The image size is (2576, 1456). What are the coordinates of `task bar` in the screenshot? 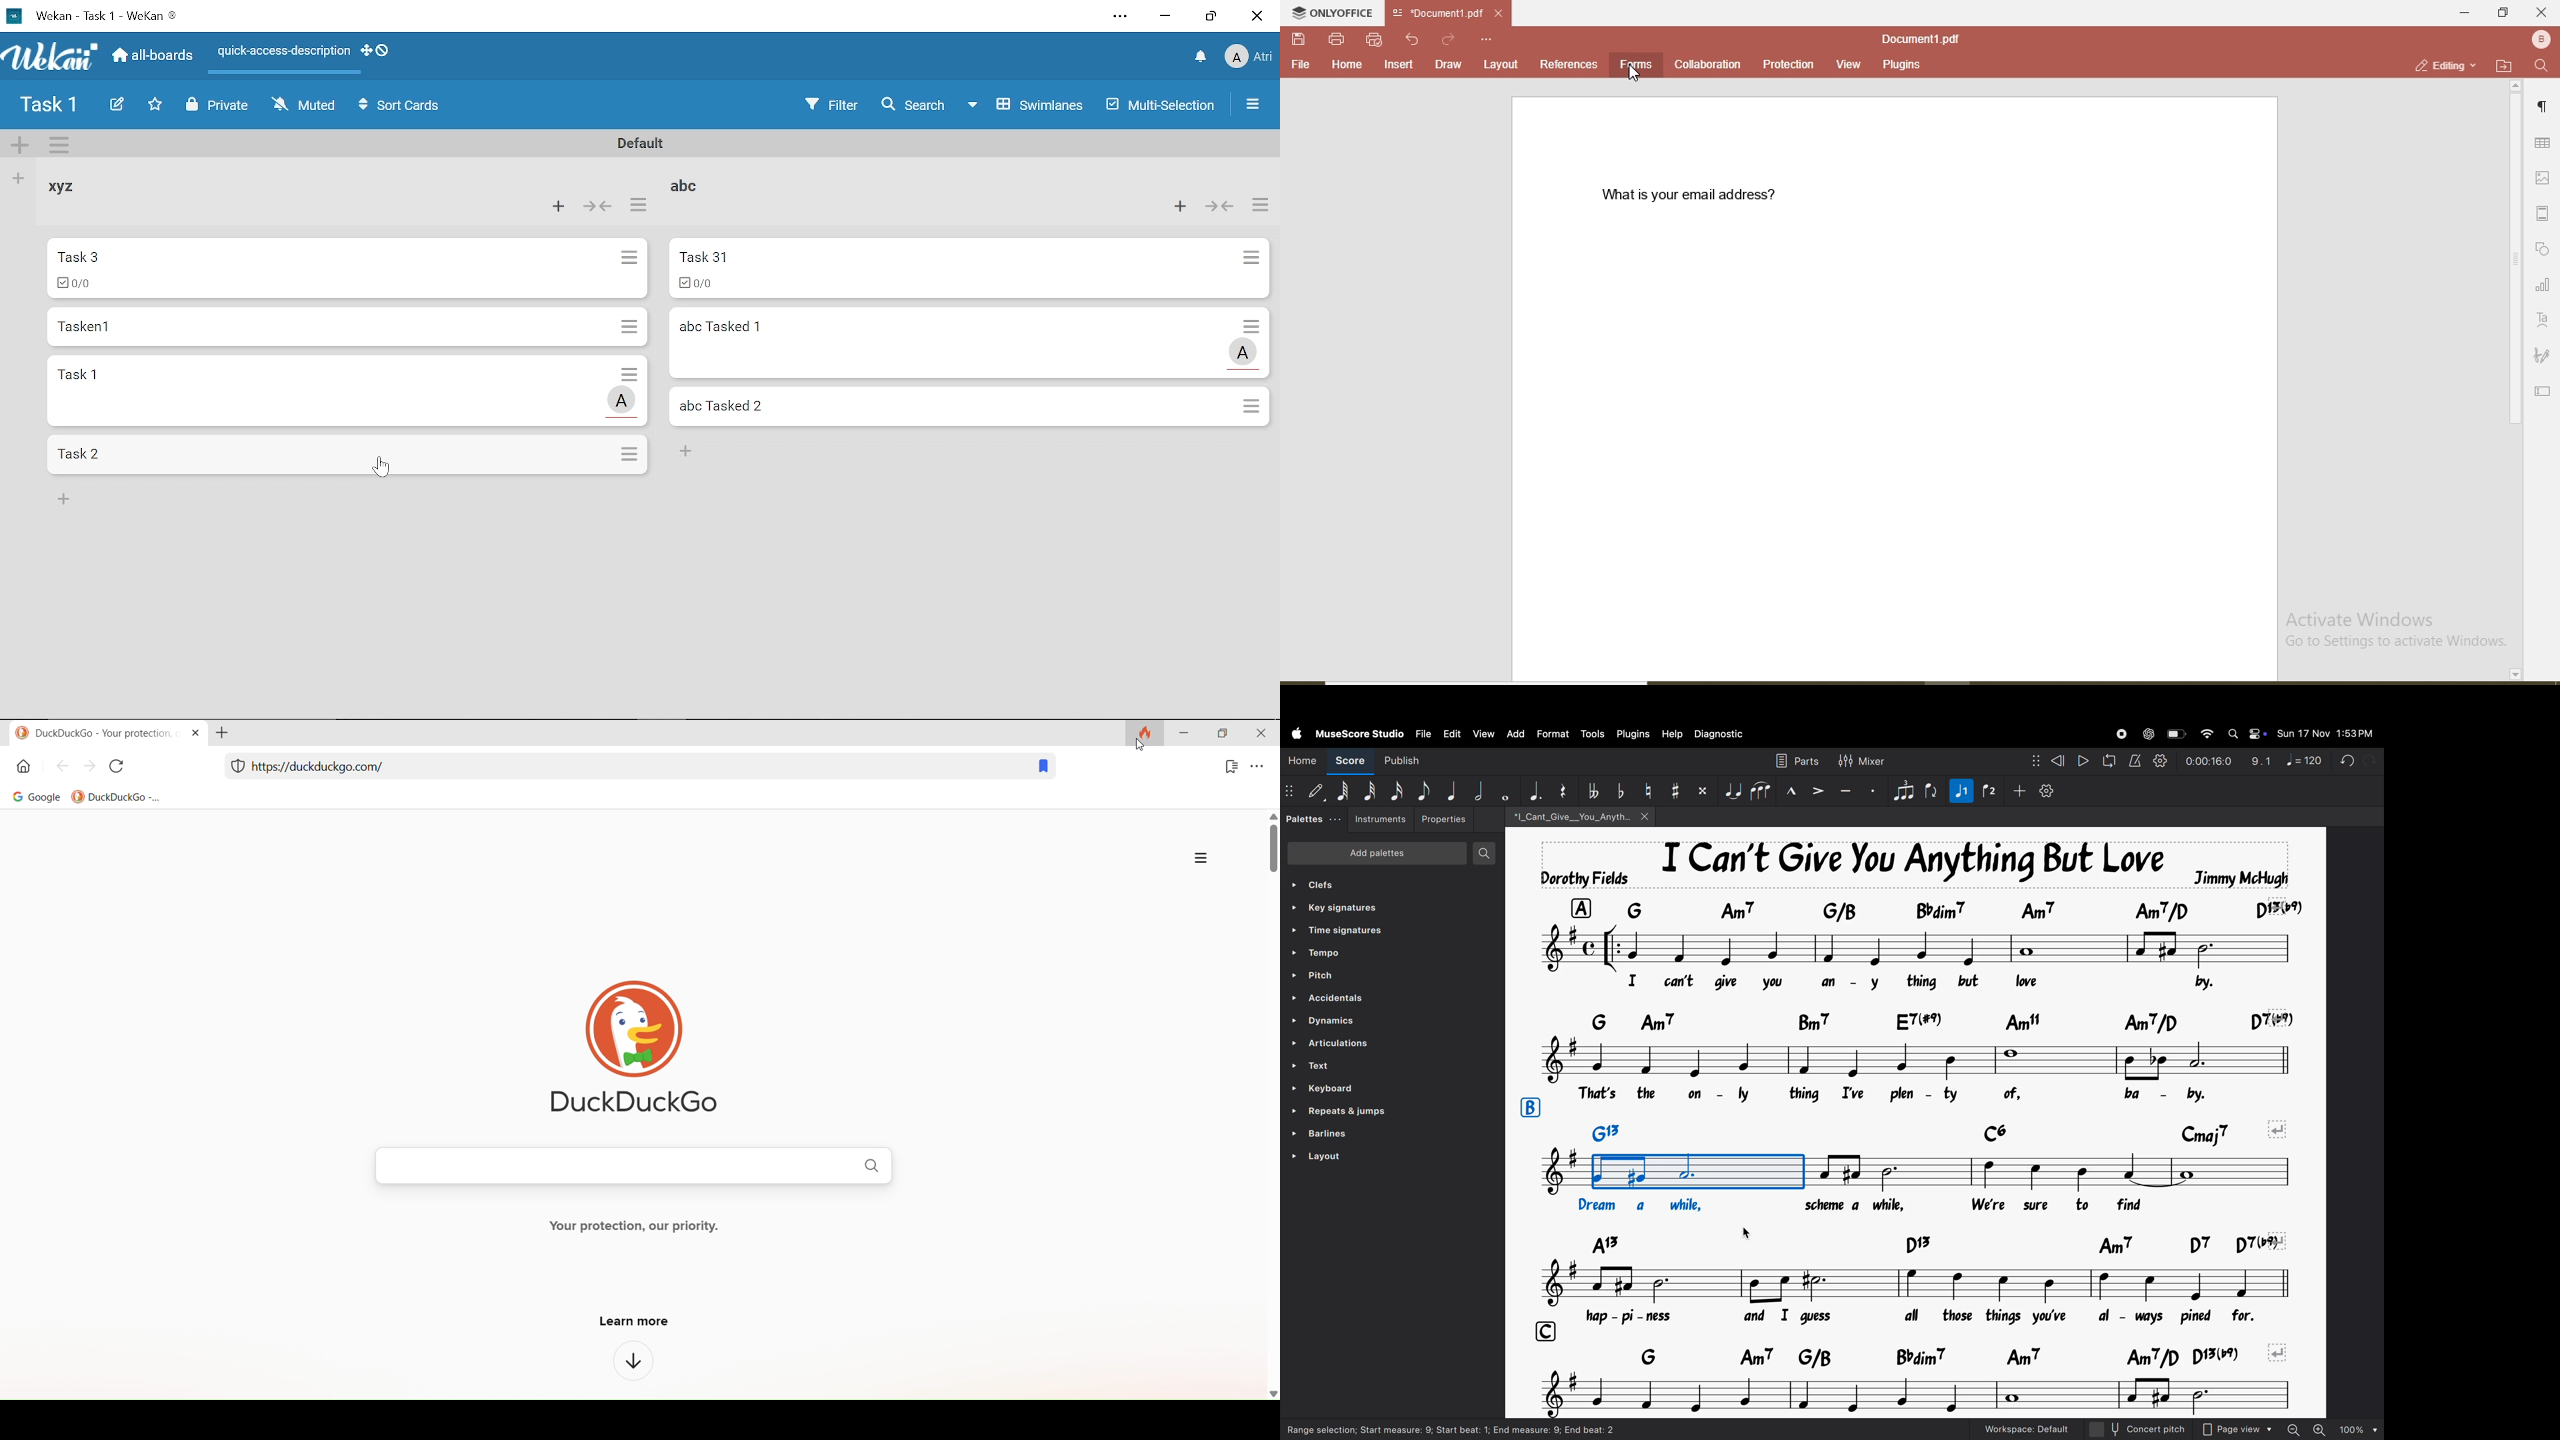 It's located at (1512, 1427).